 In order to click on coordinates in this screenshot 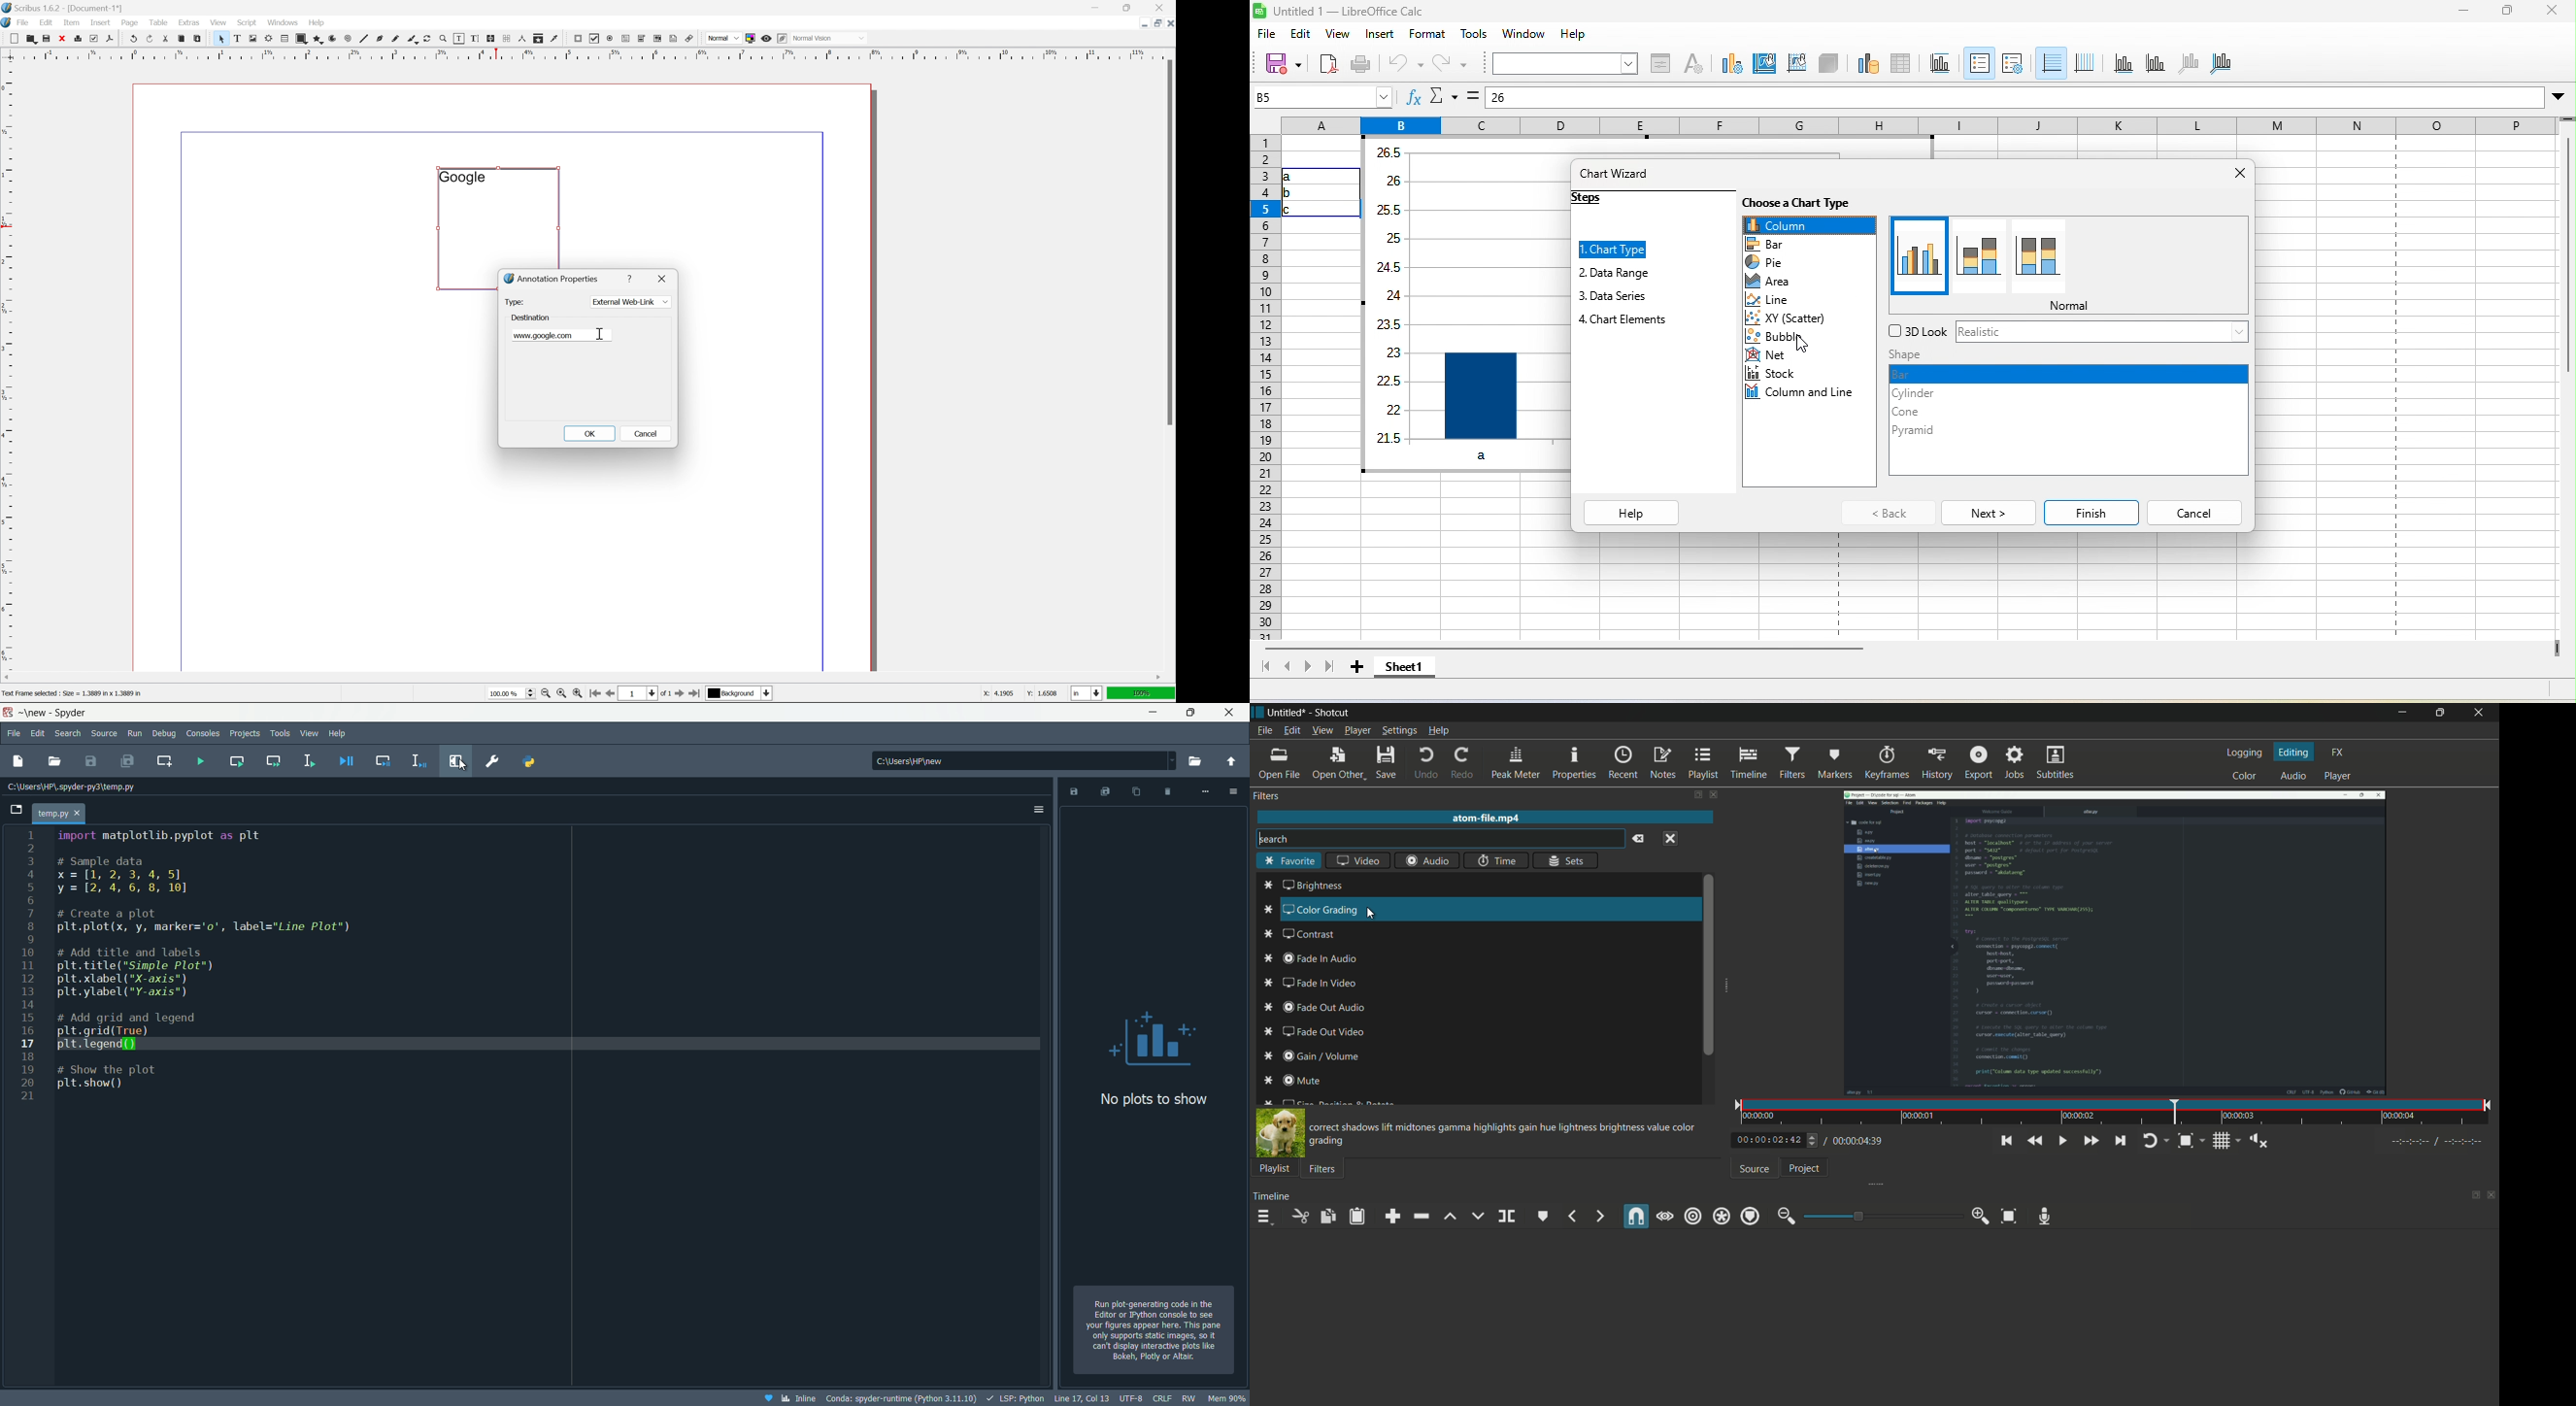, I will do `click(1014, 693)`.